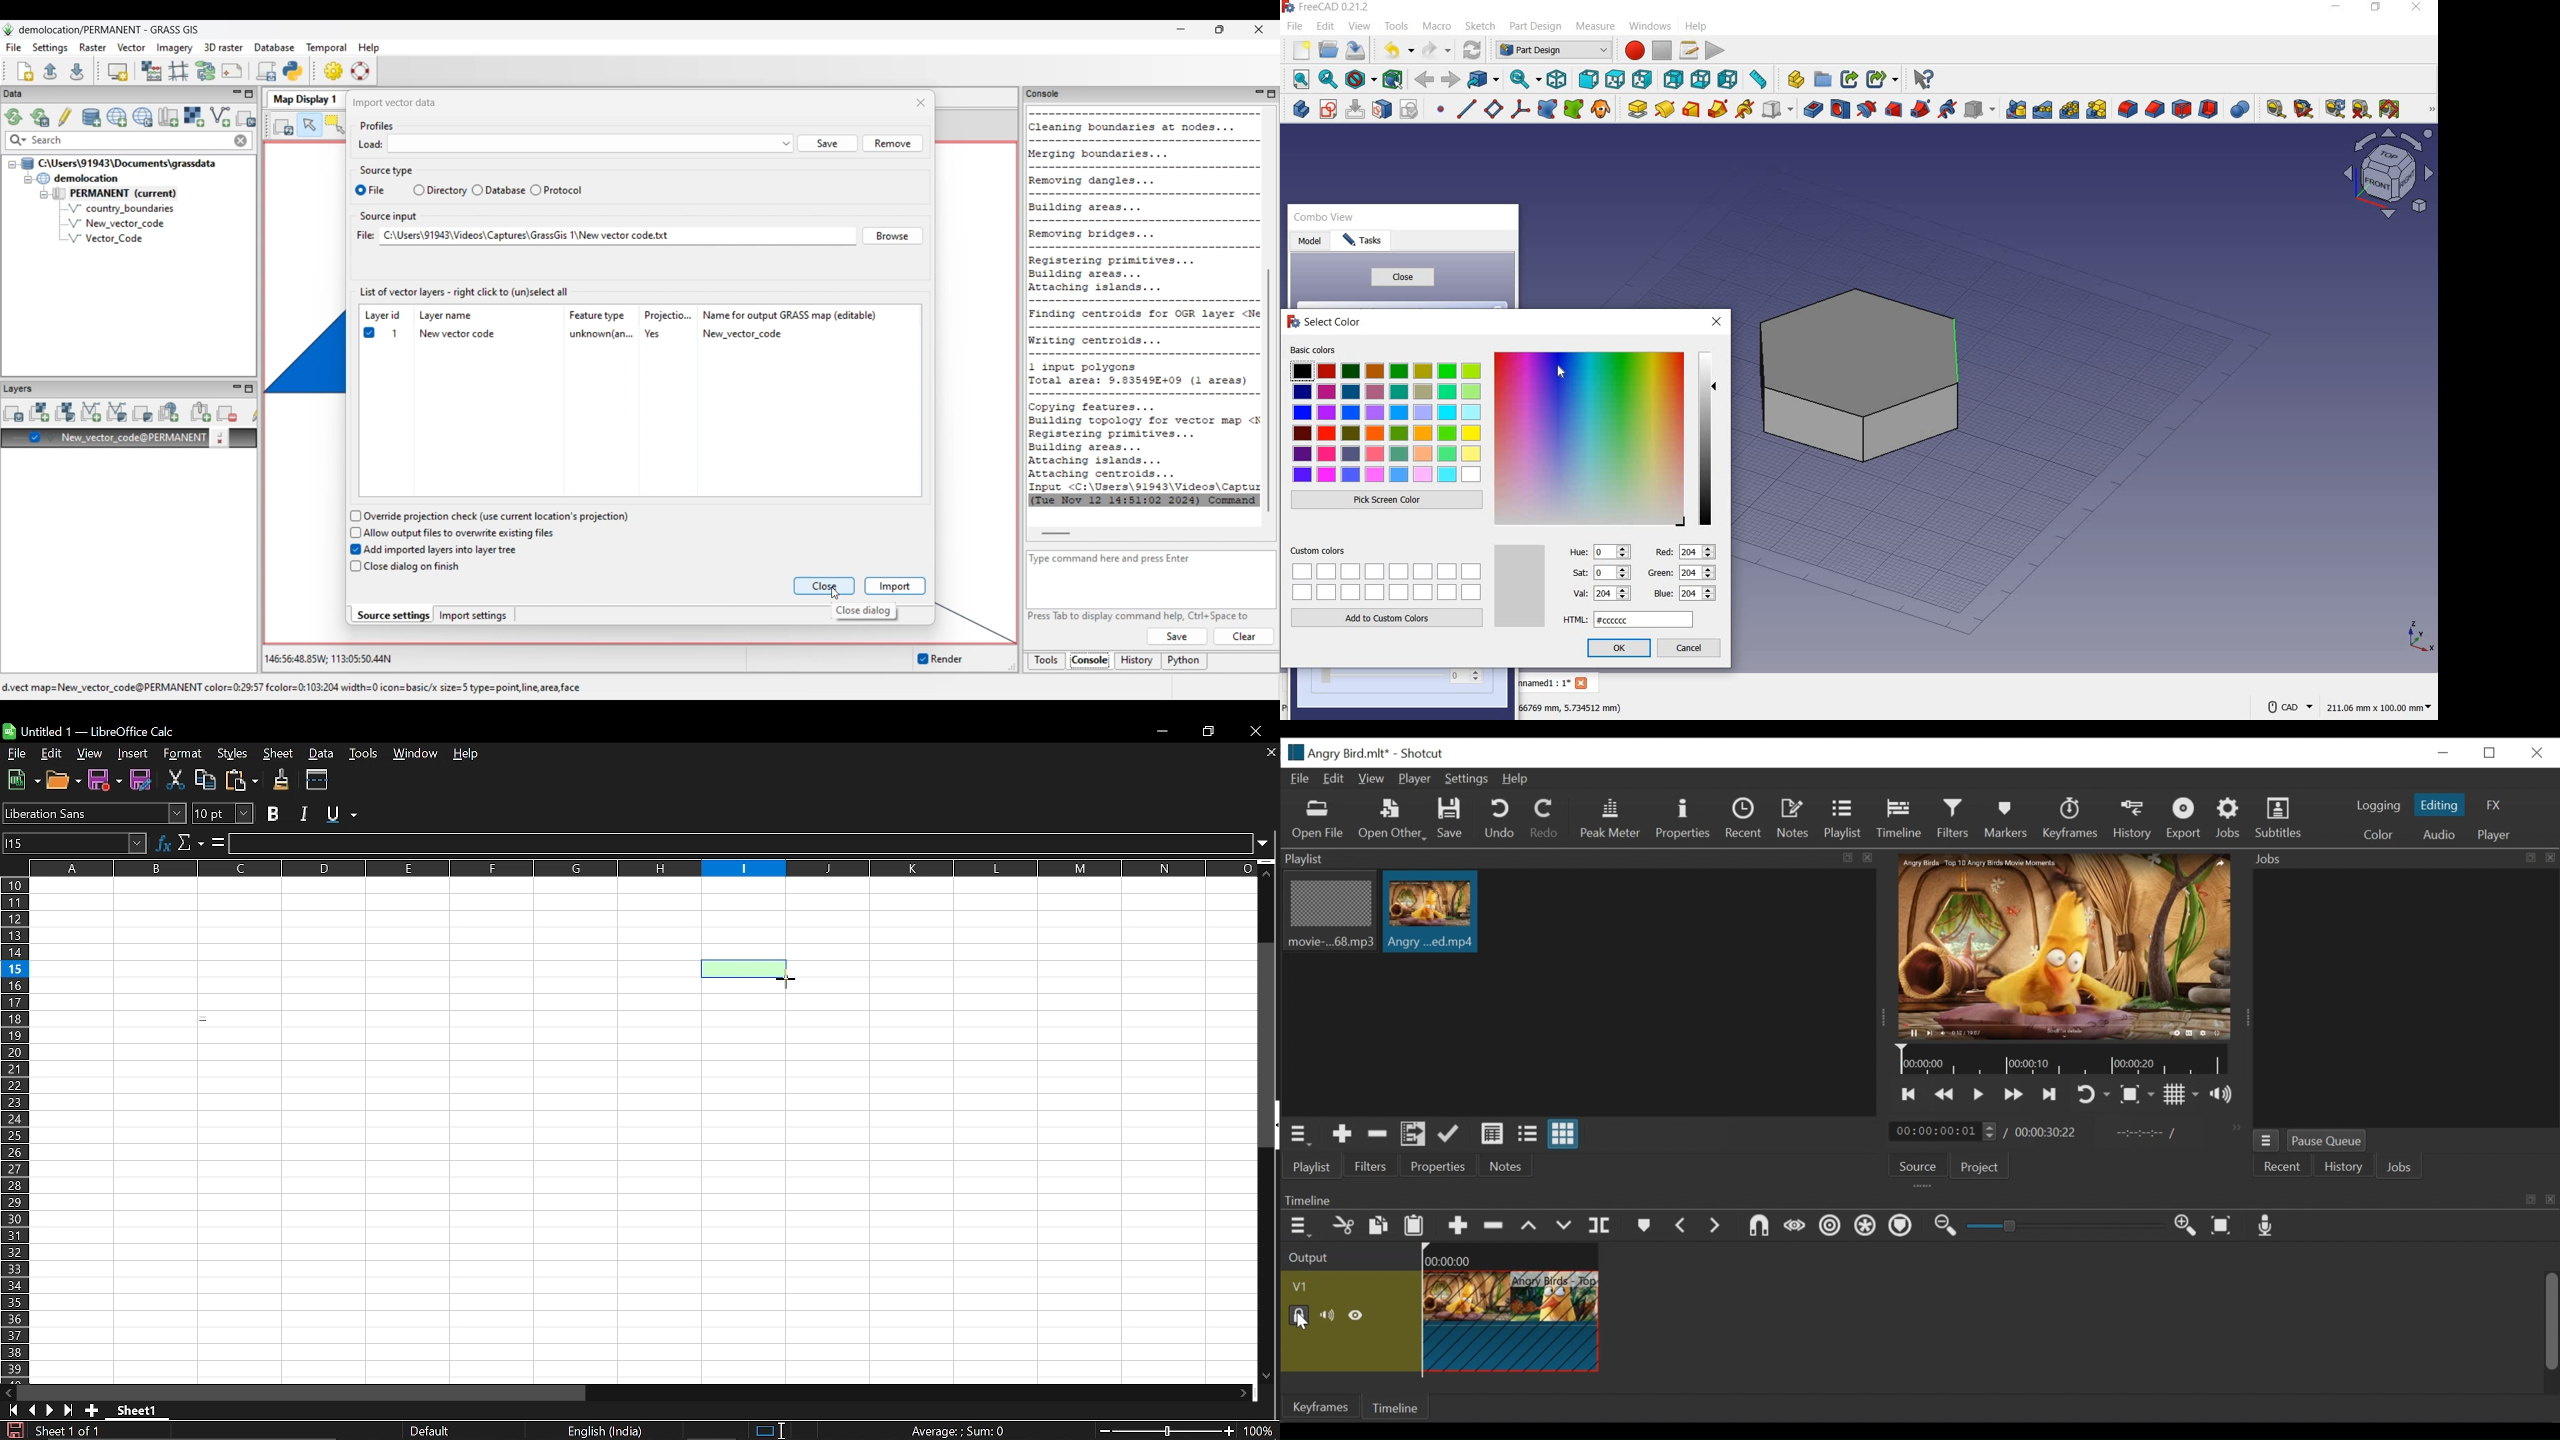  Describe the element at coordinates (1370, 243) in the screenshot. I see `tasks` at that location.